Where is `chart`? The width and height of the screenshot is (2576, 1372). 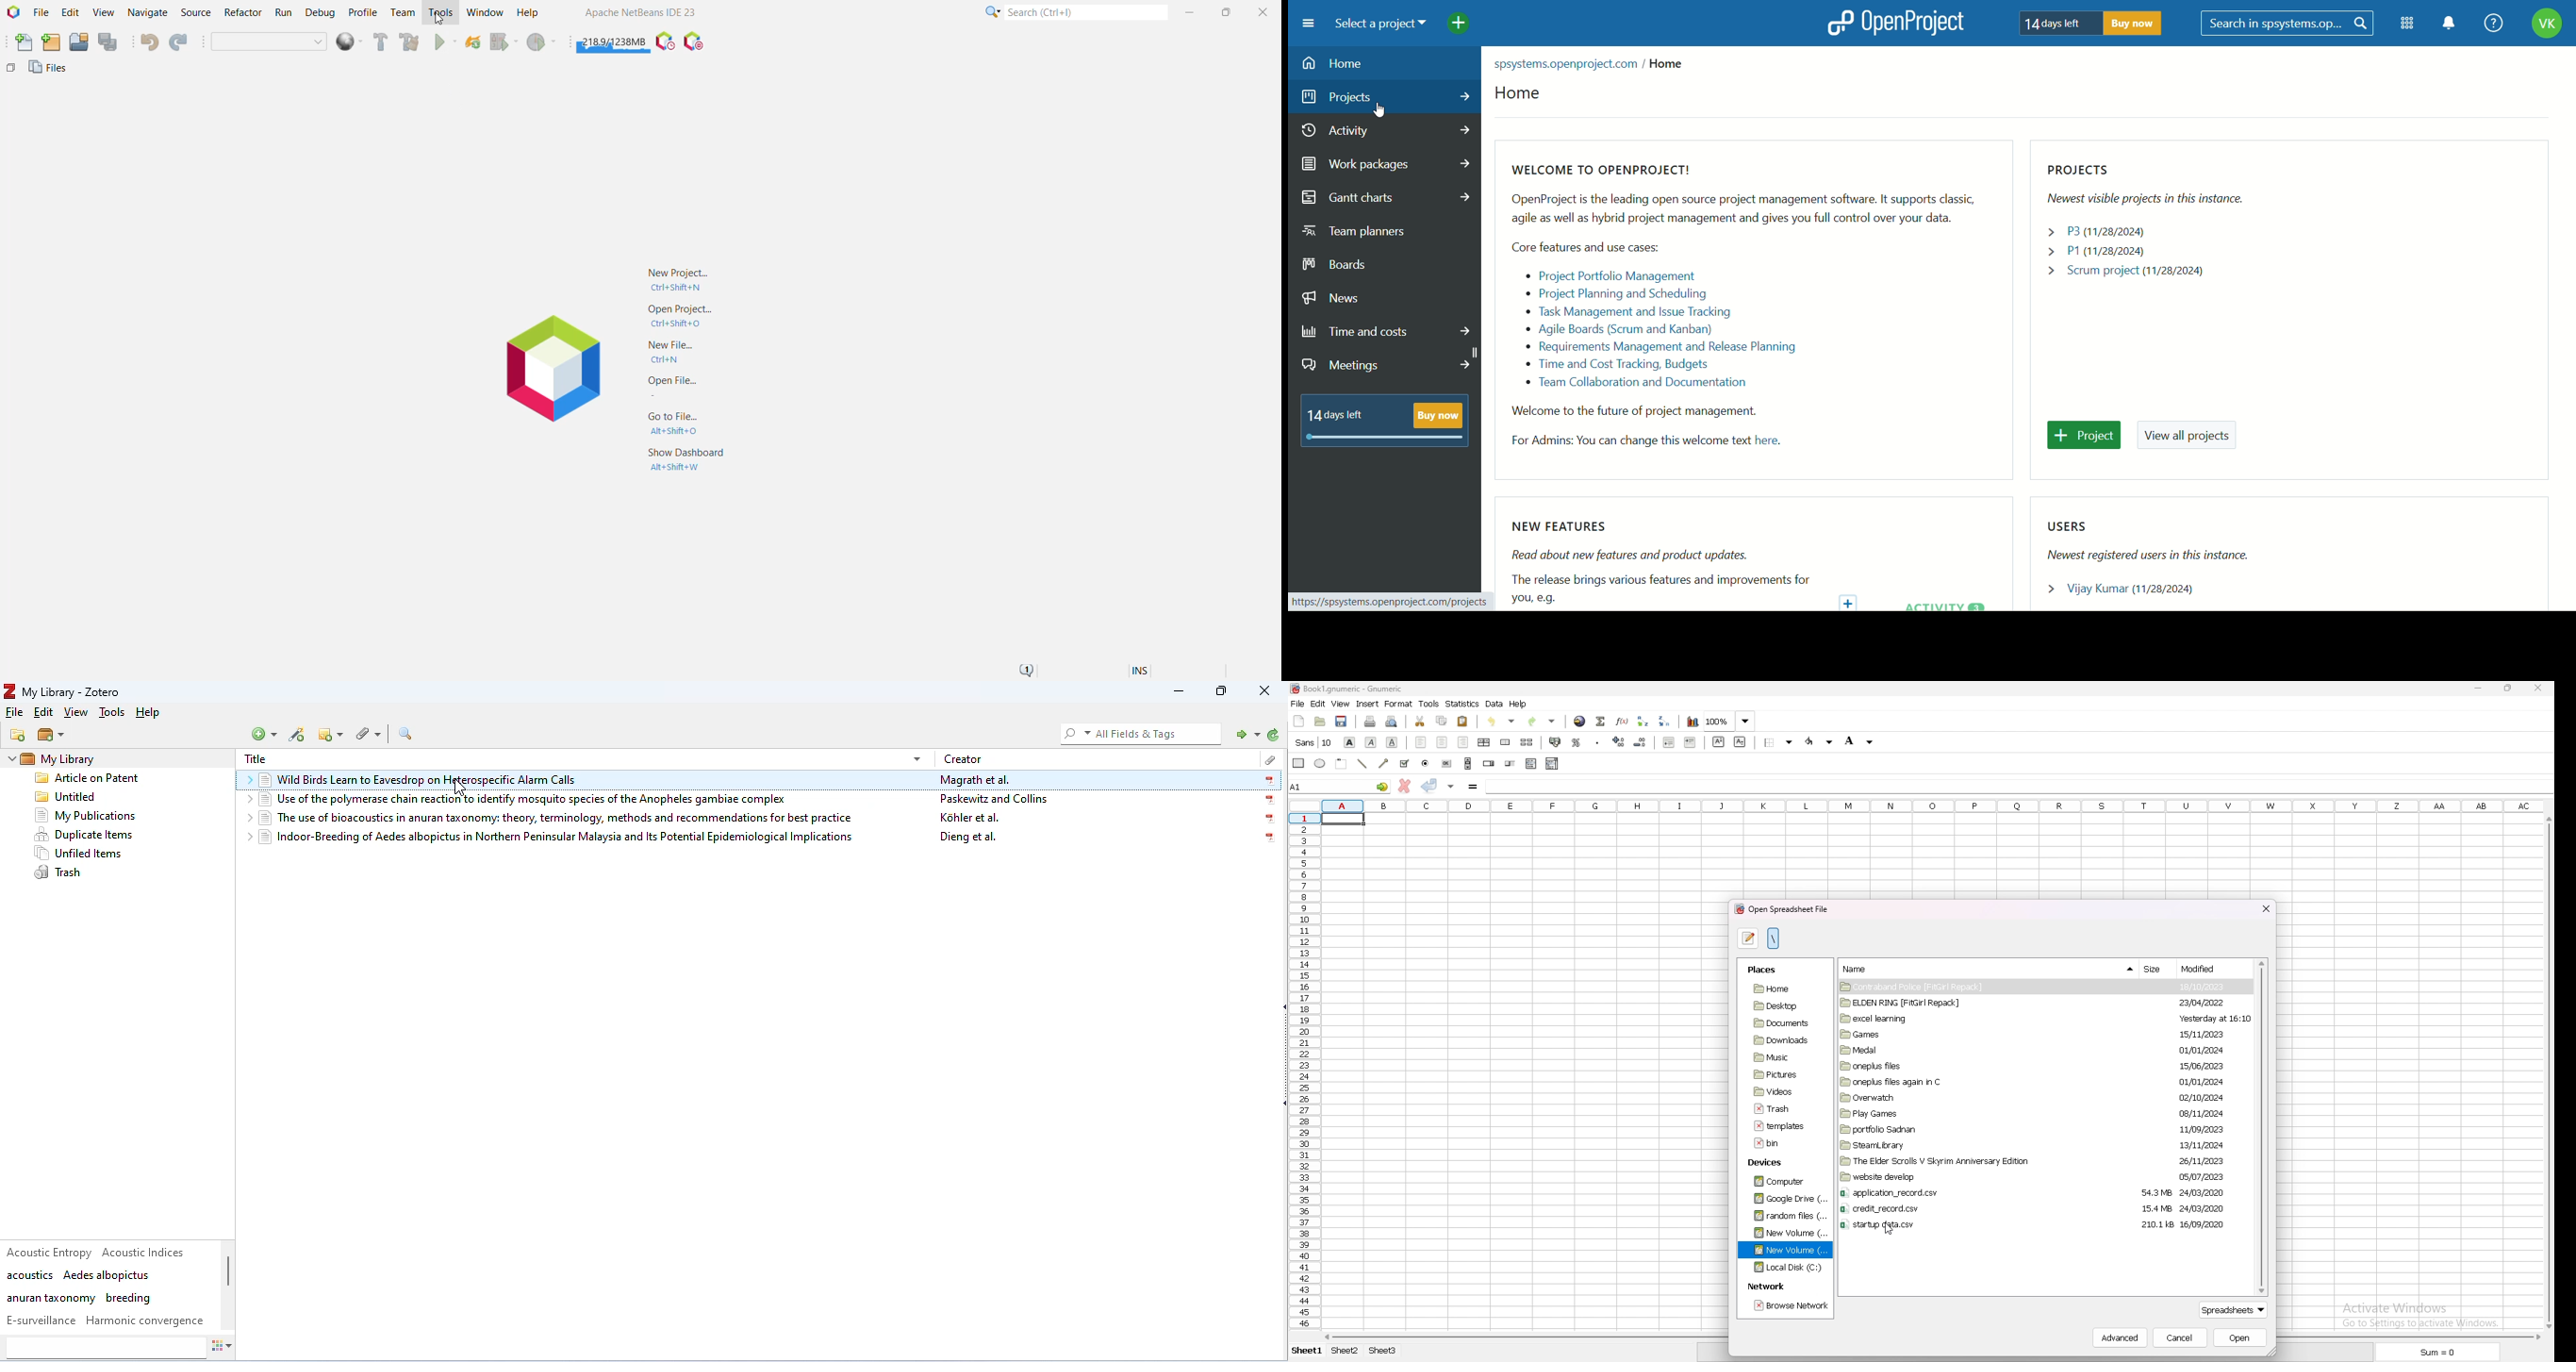
chart is located at coordinates (1692, 723).